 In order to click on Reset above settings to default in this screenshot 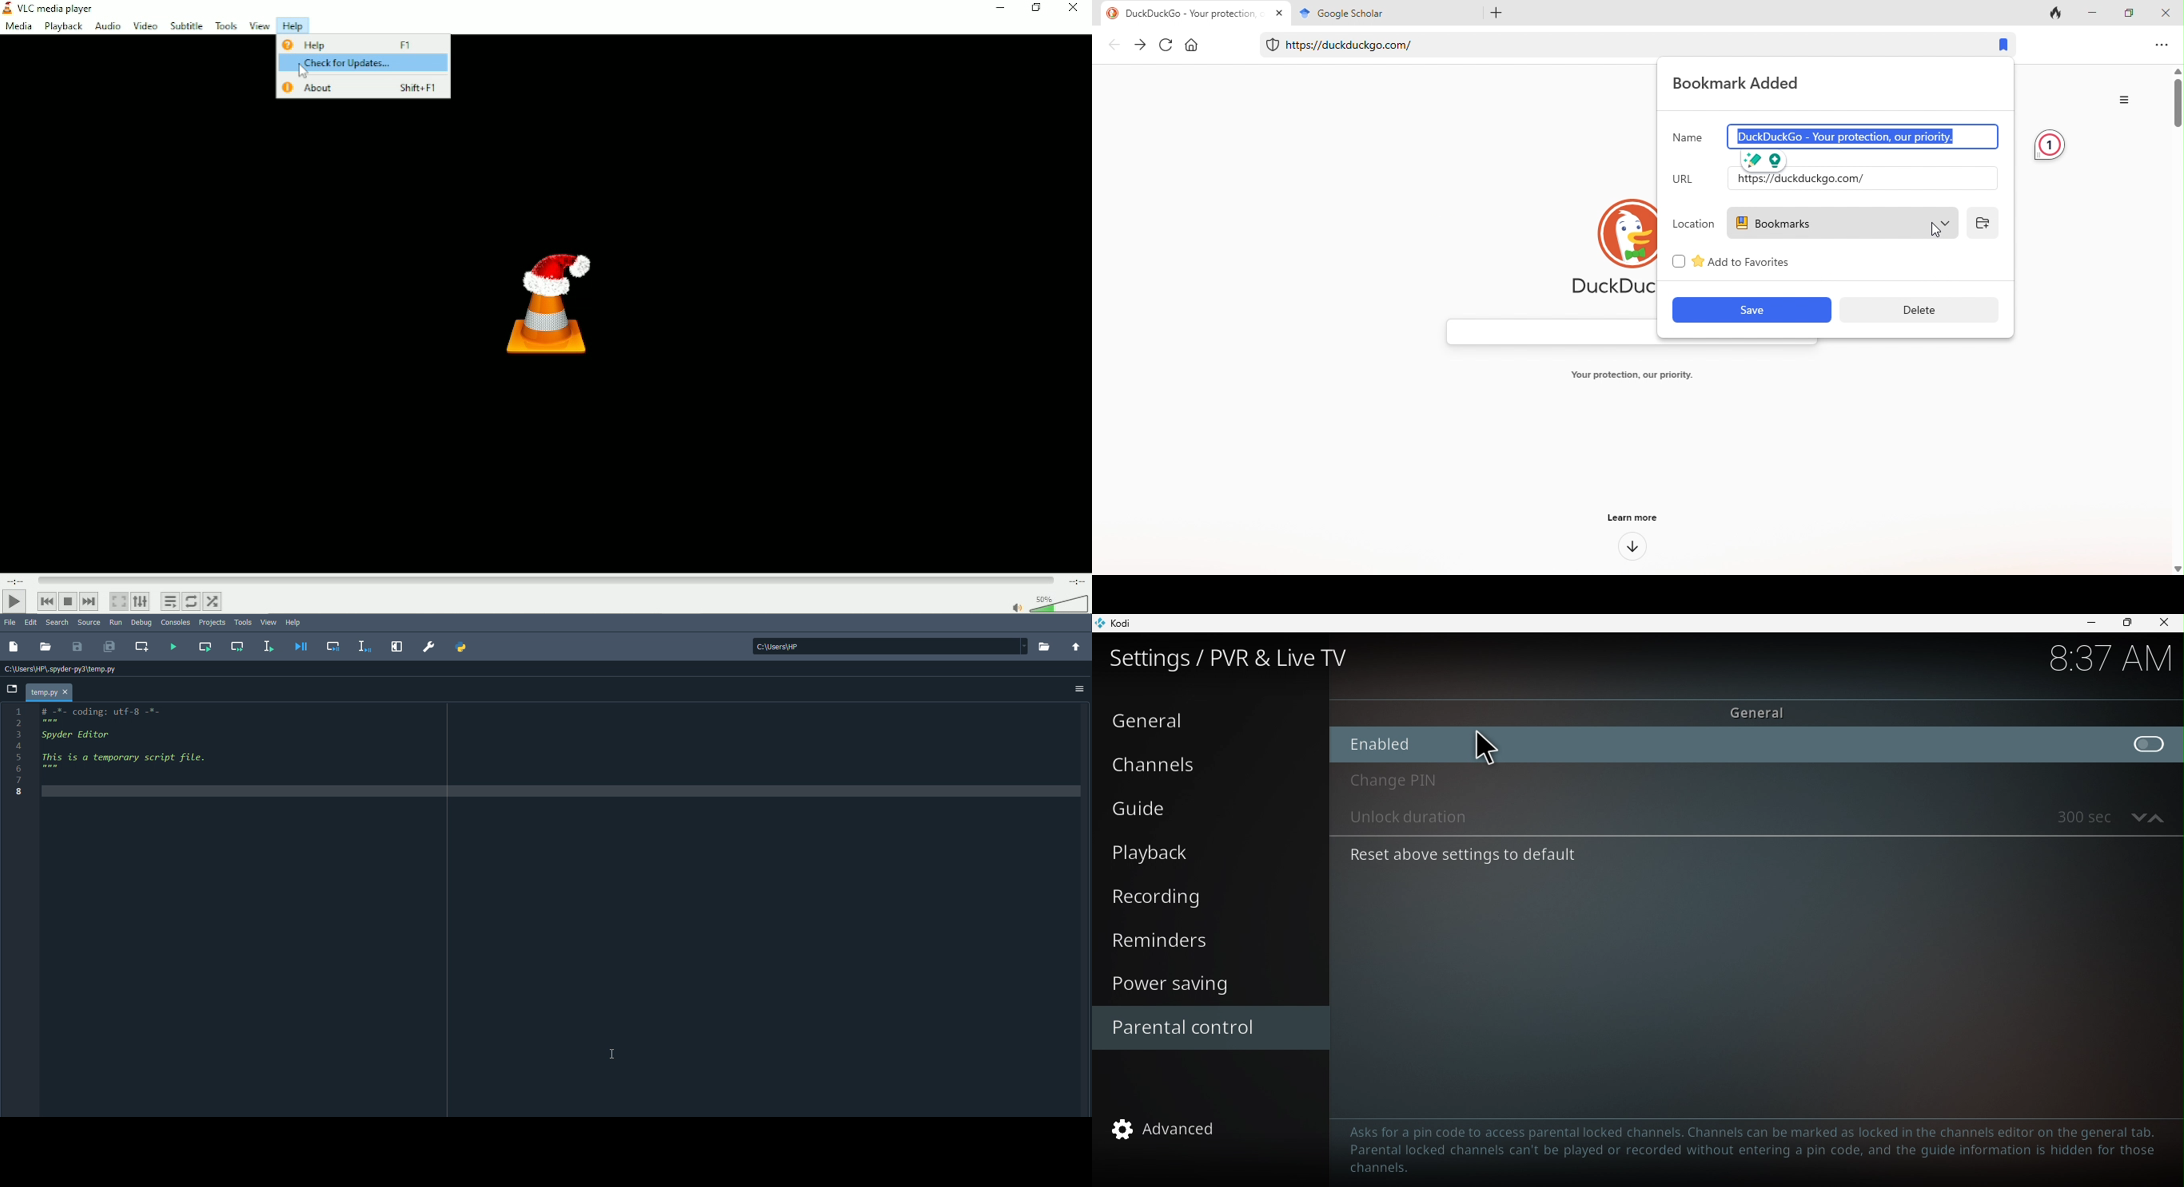, I will do `click(1563, 855)`.